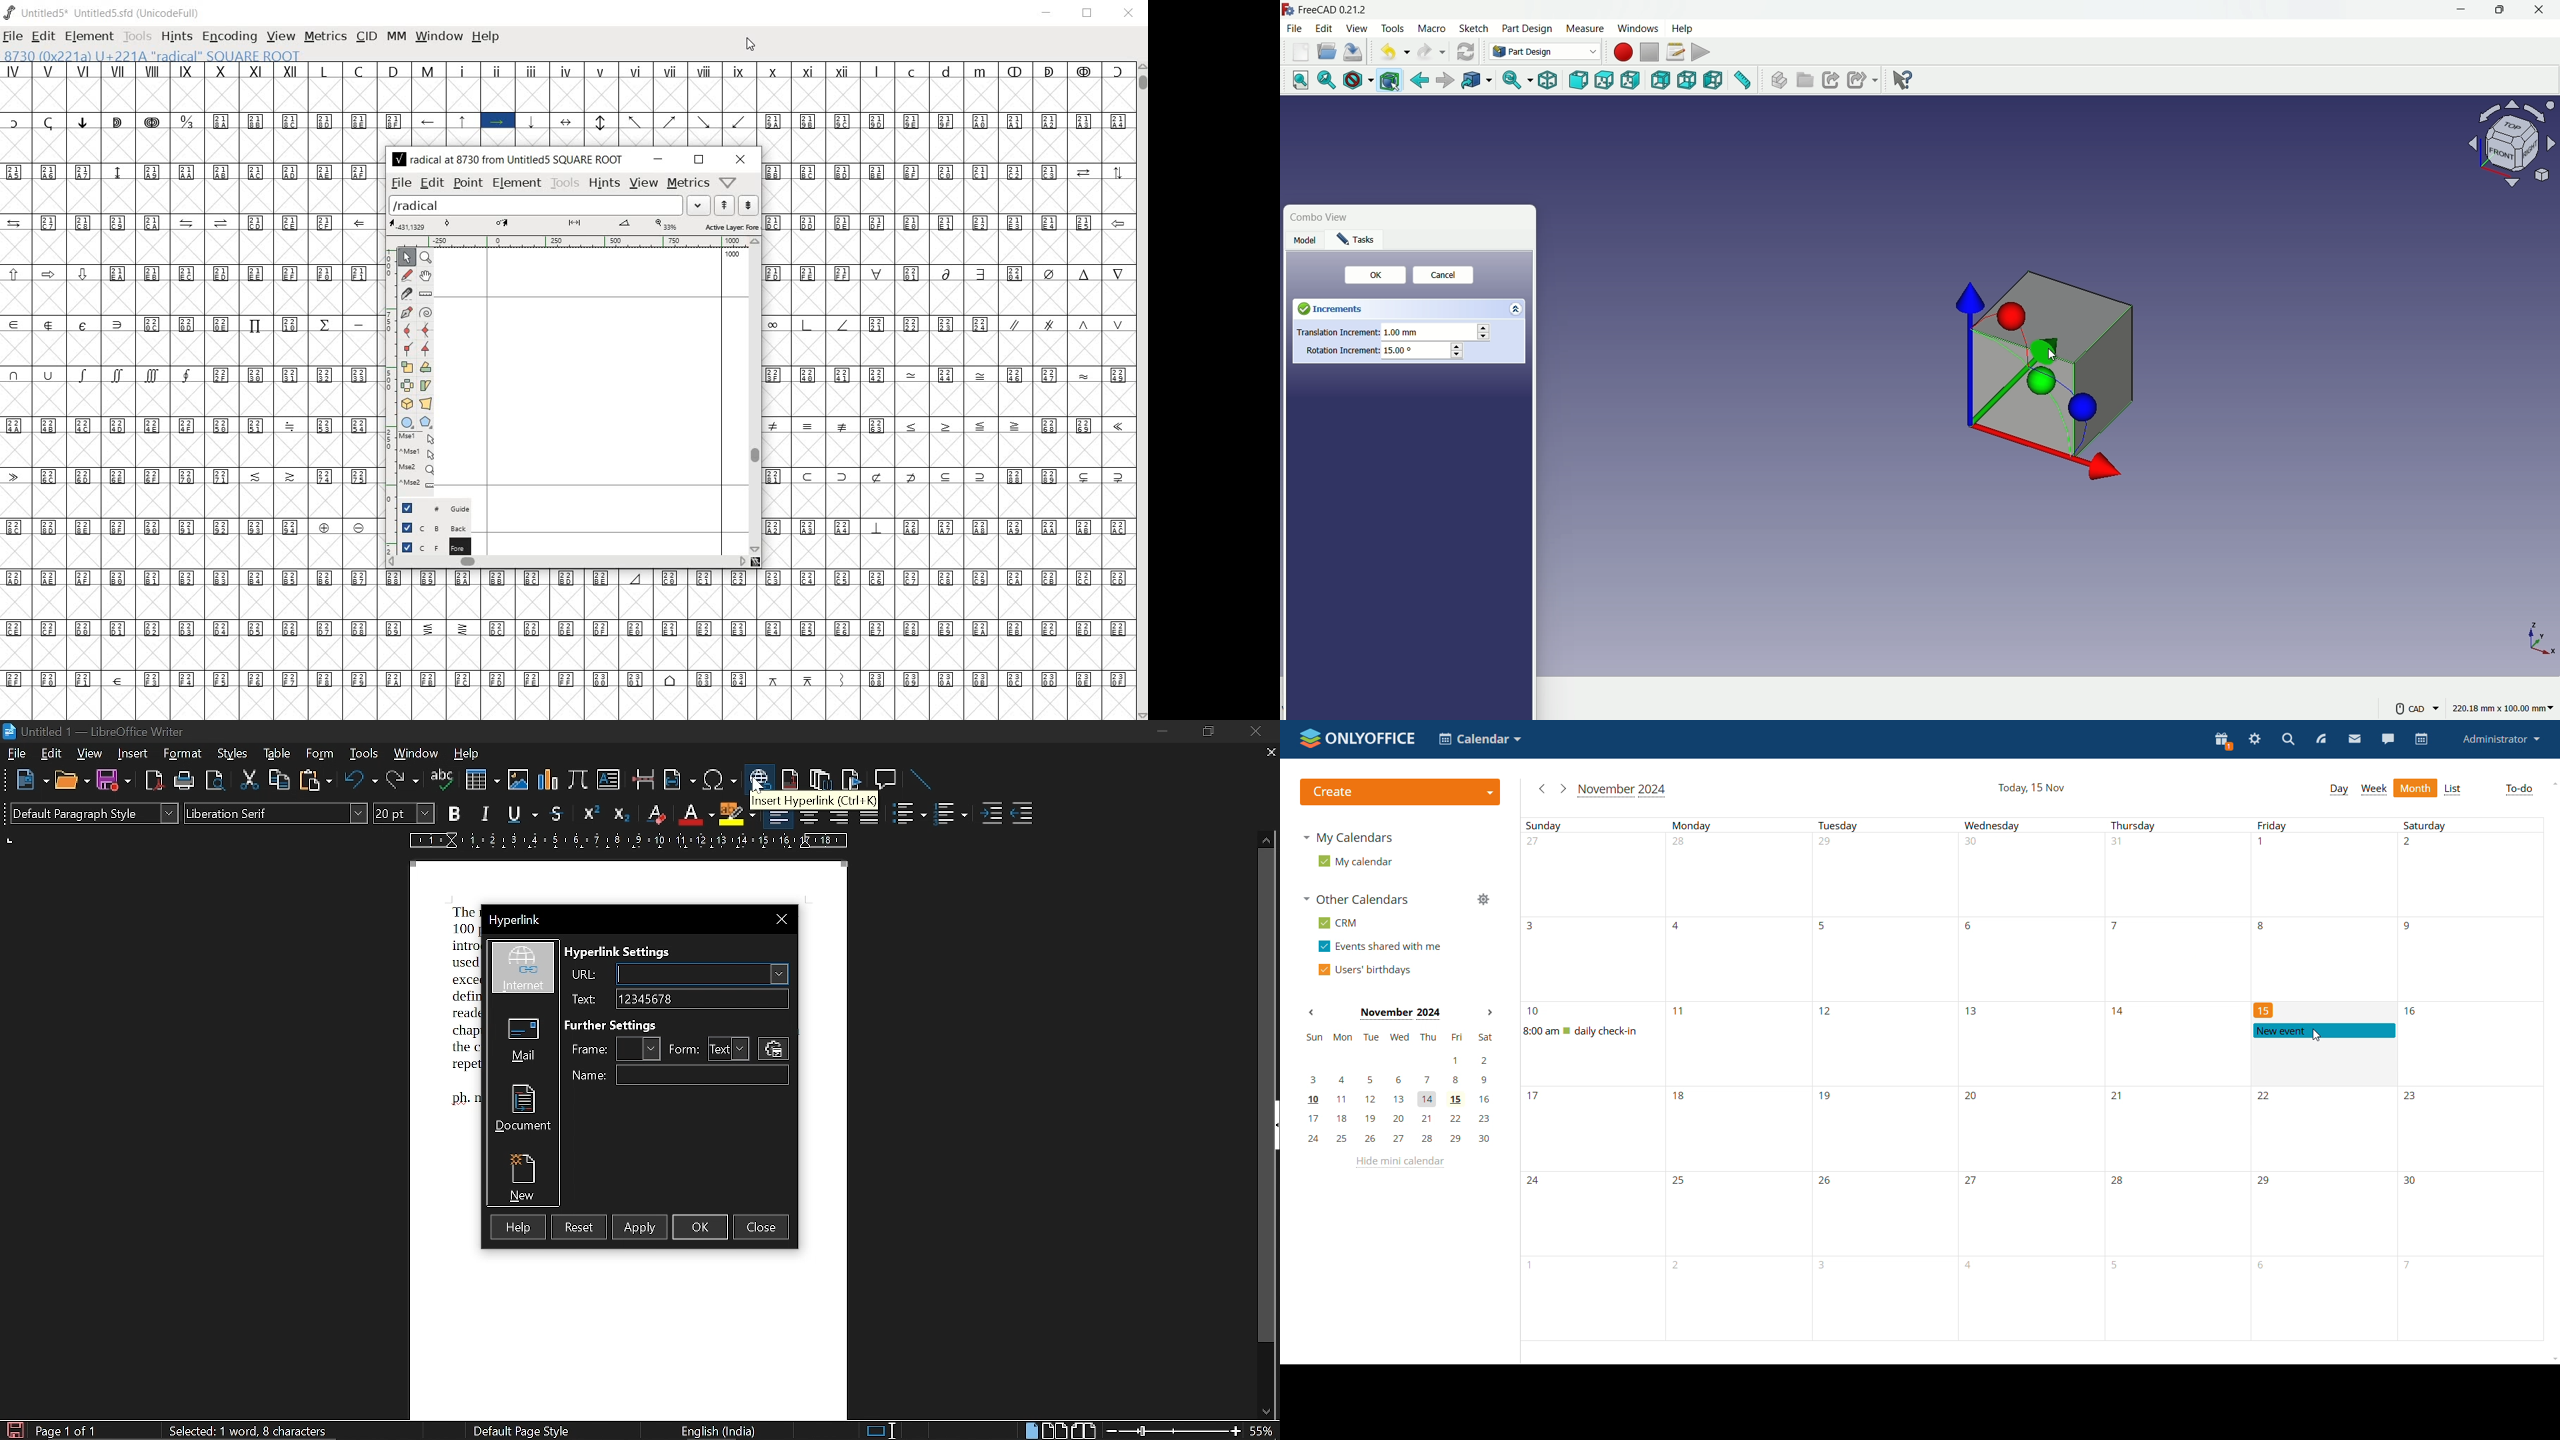 This screenshot has width=2576, height=1456. I want to click on new, so click(523, 1175).